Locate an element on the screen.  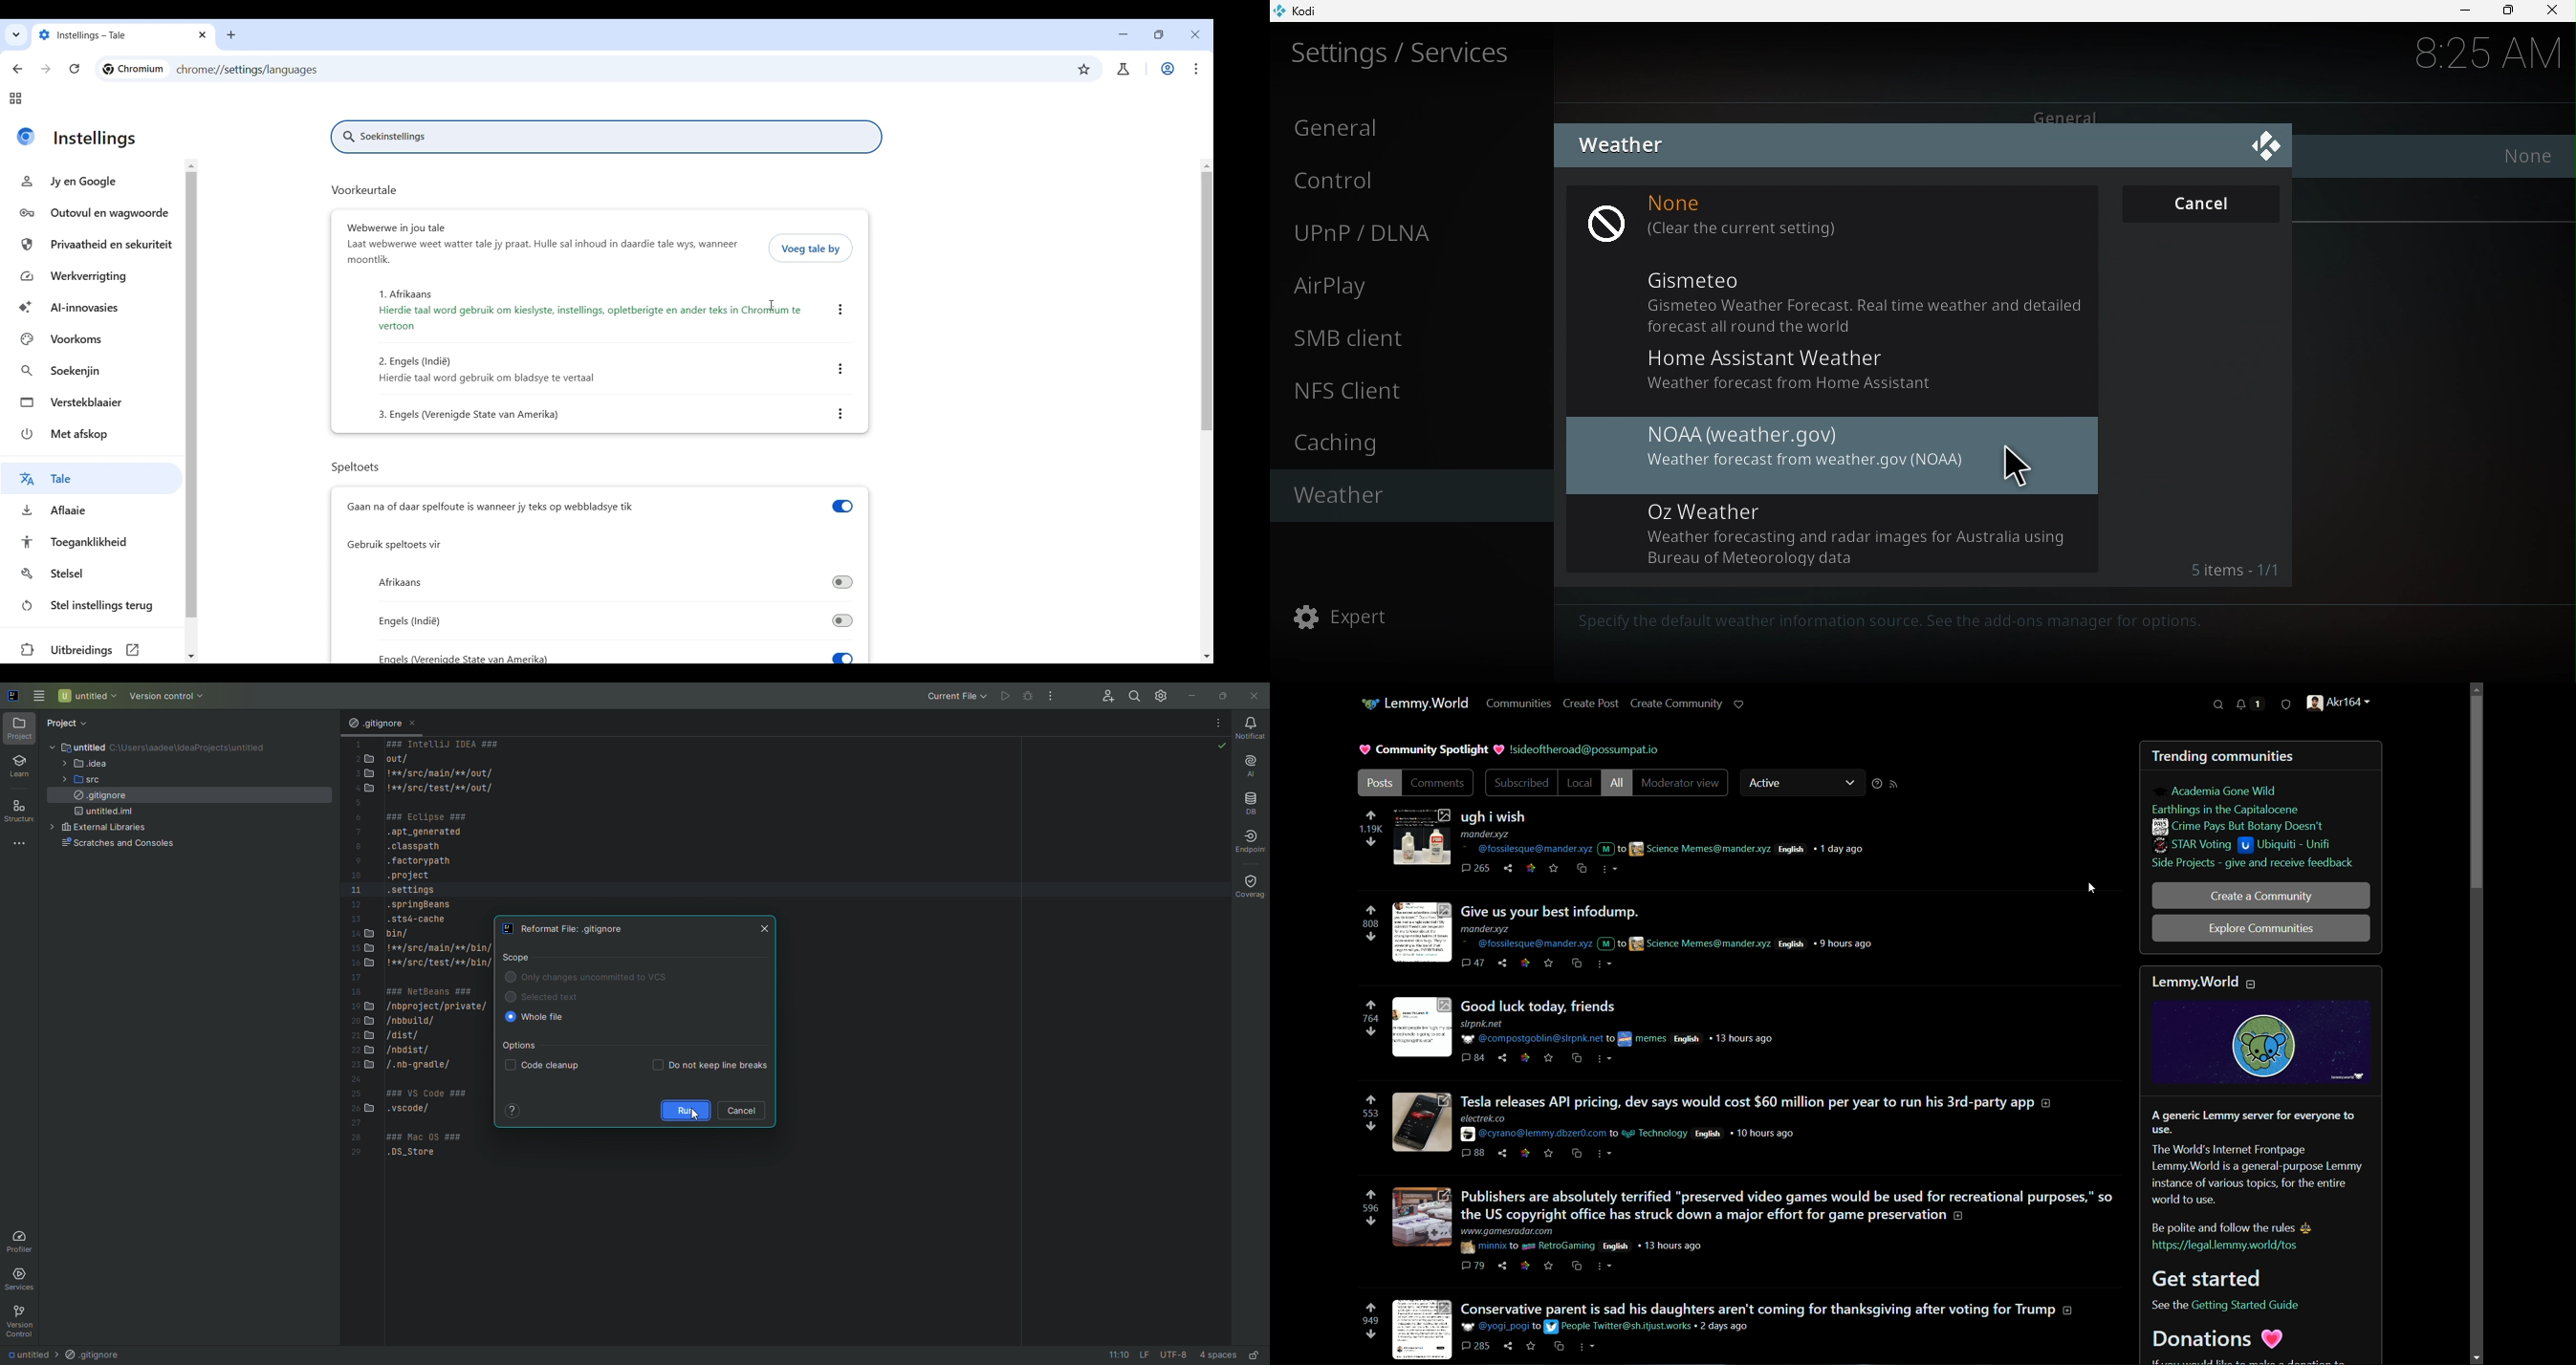
Service for weather information is located at coordinates (2445, 155).